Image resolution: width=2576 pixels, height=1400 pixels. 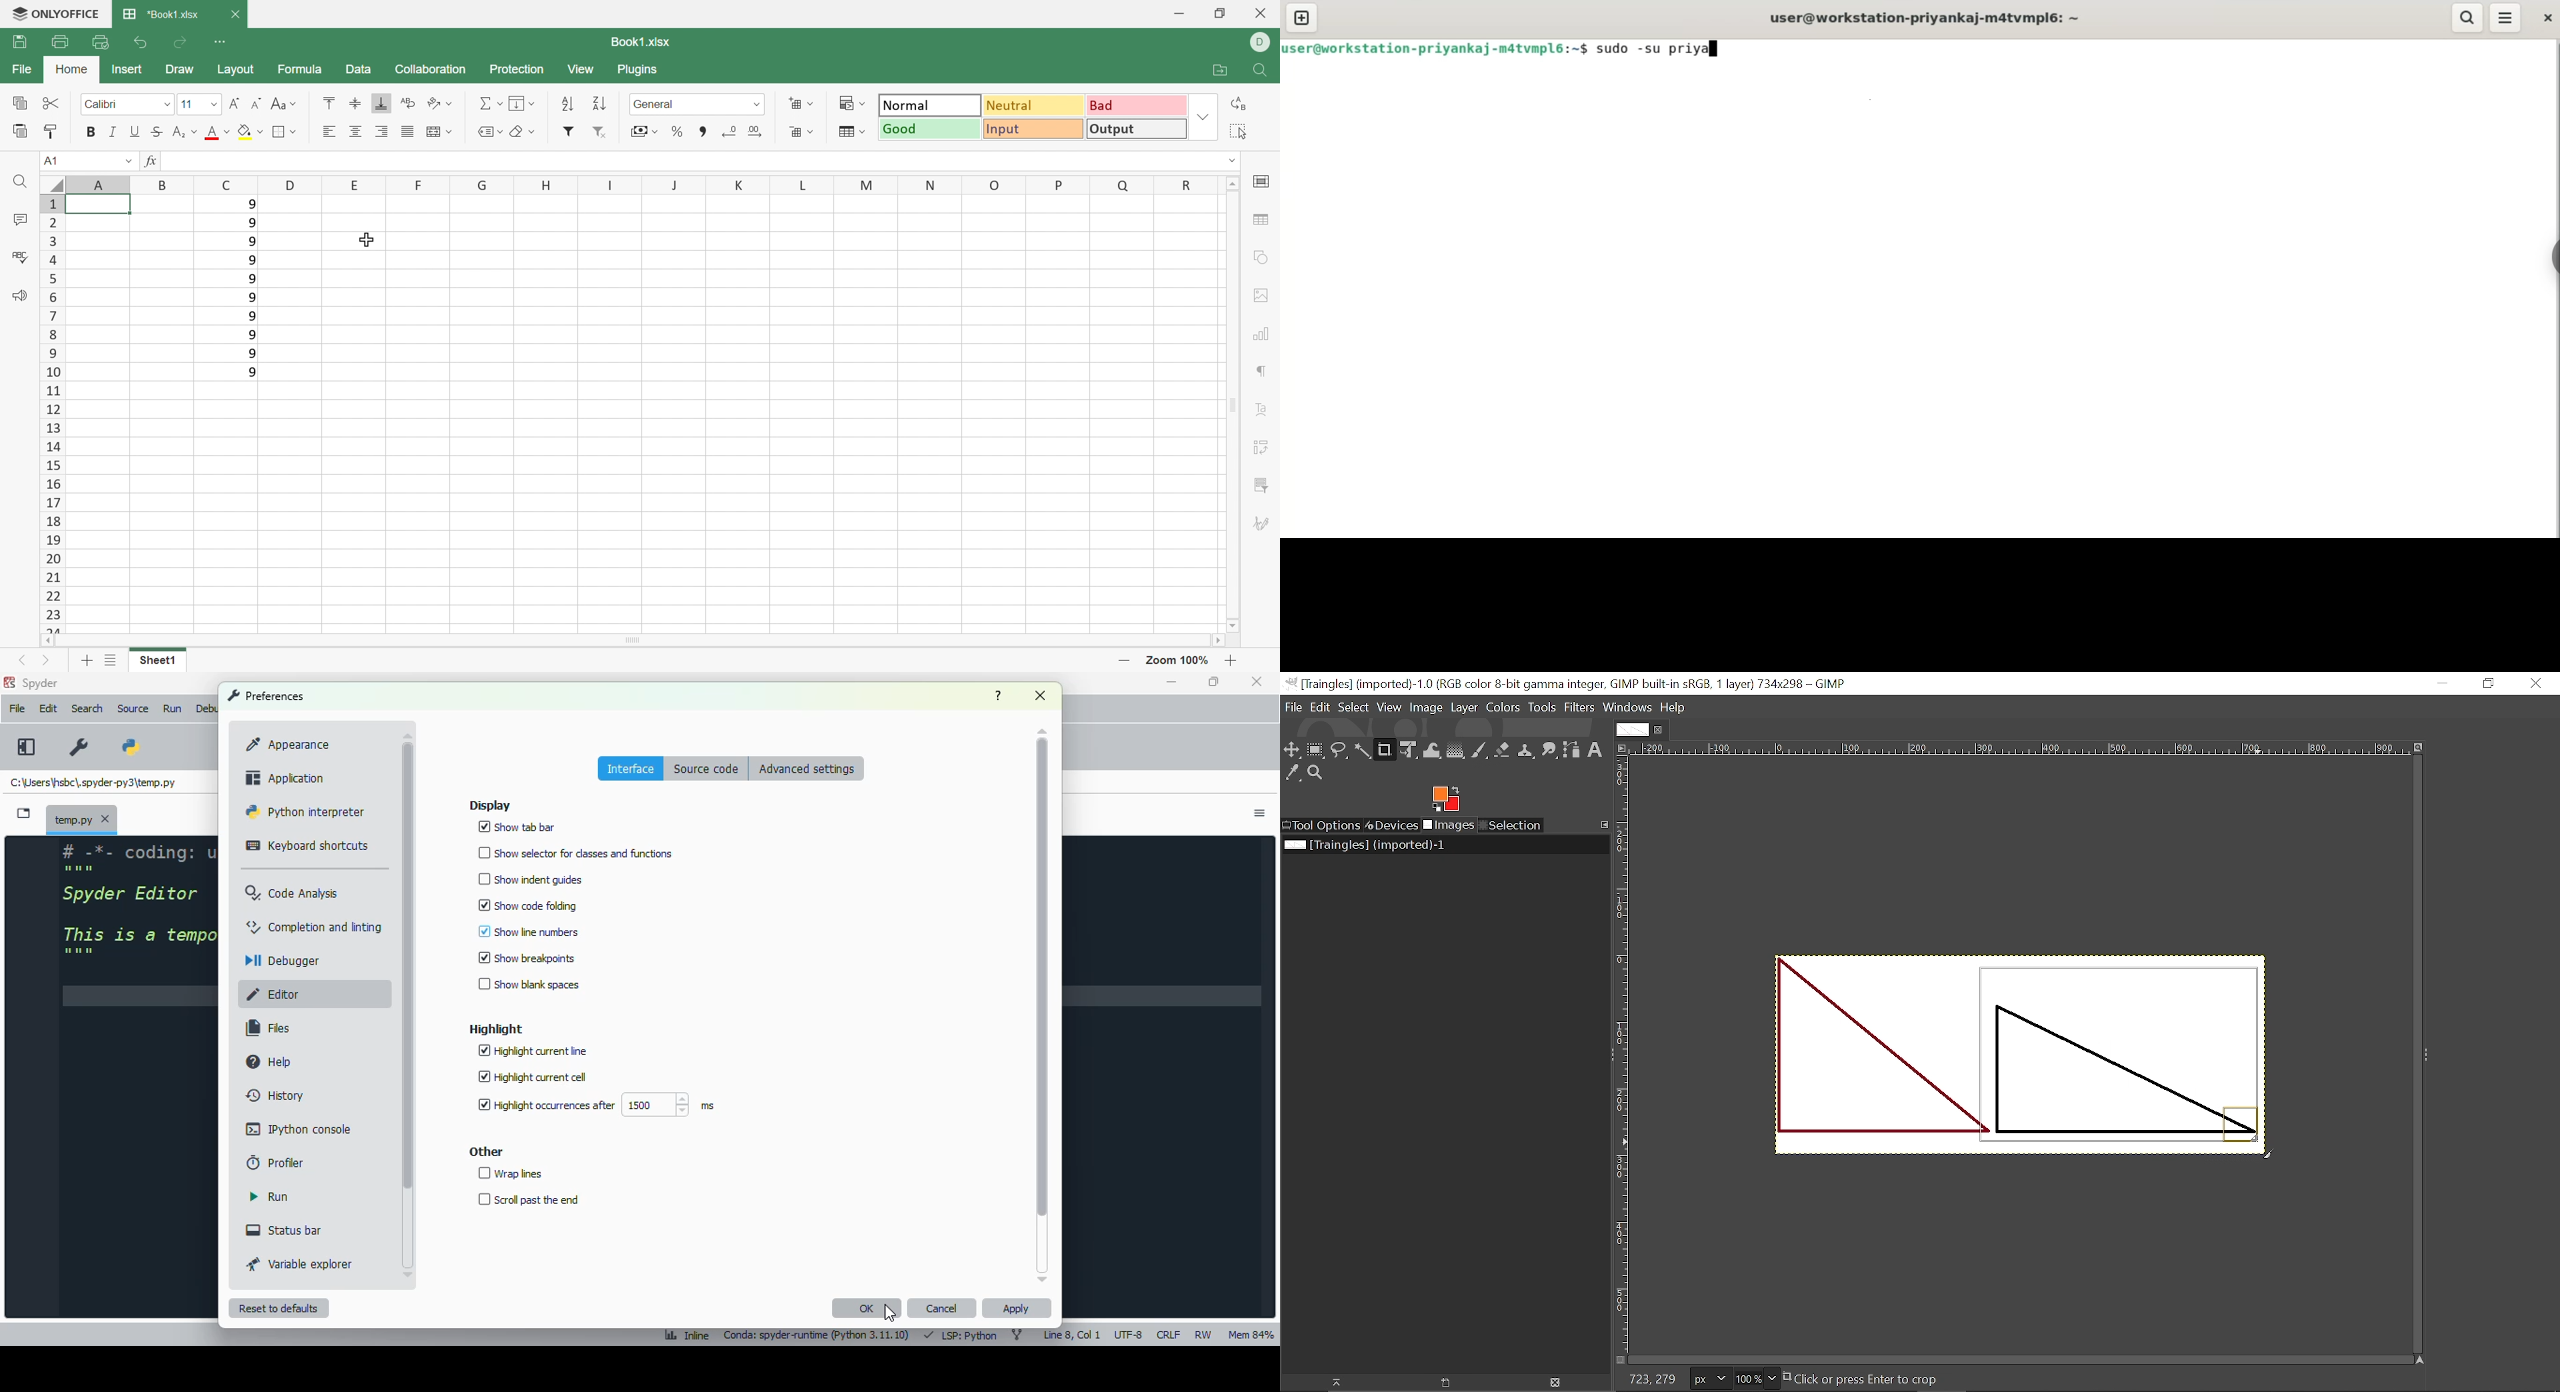 I want to click on Copy Style, so click(x=51, y=131).